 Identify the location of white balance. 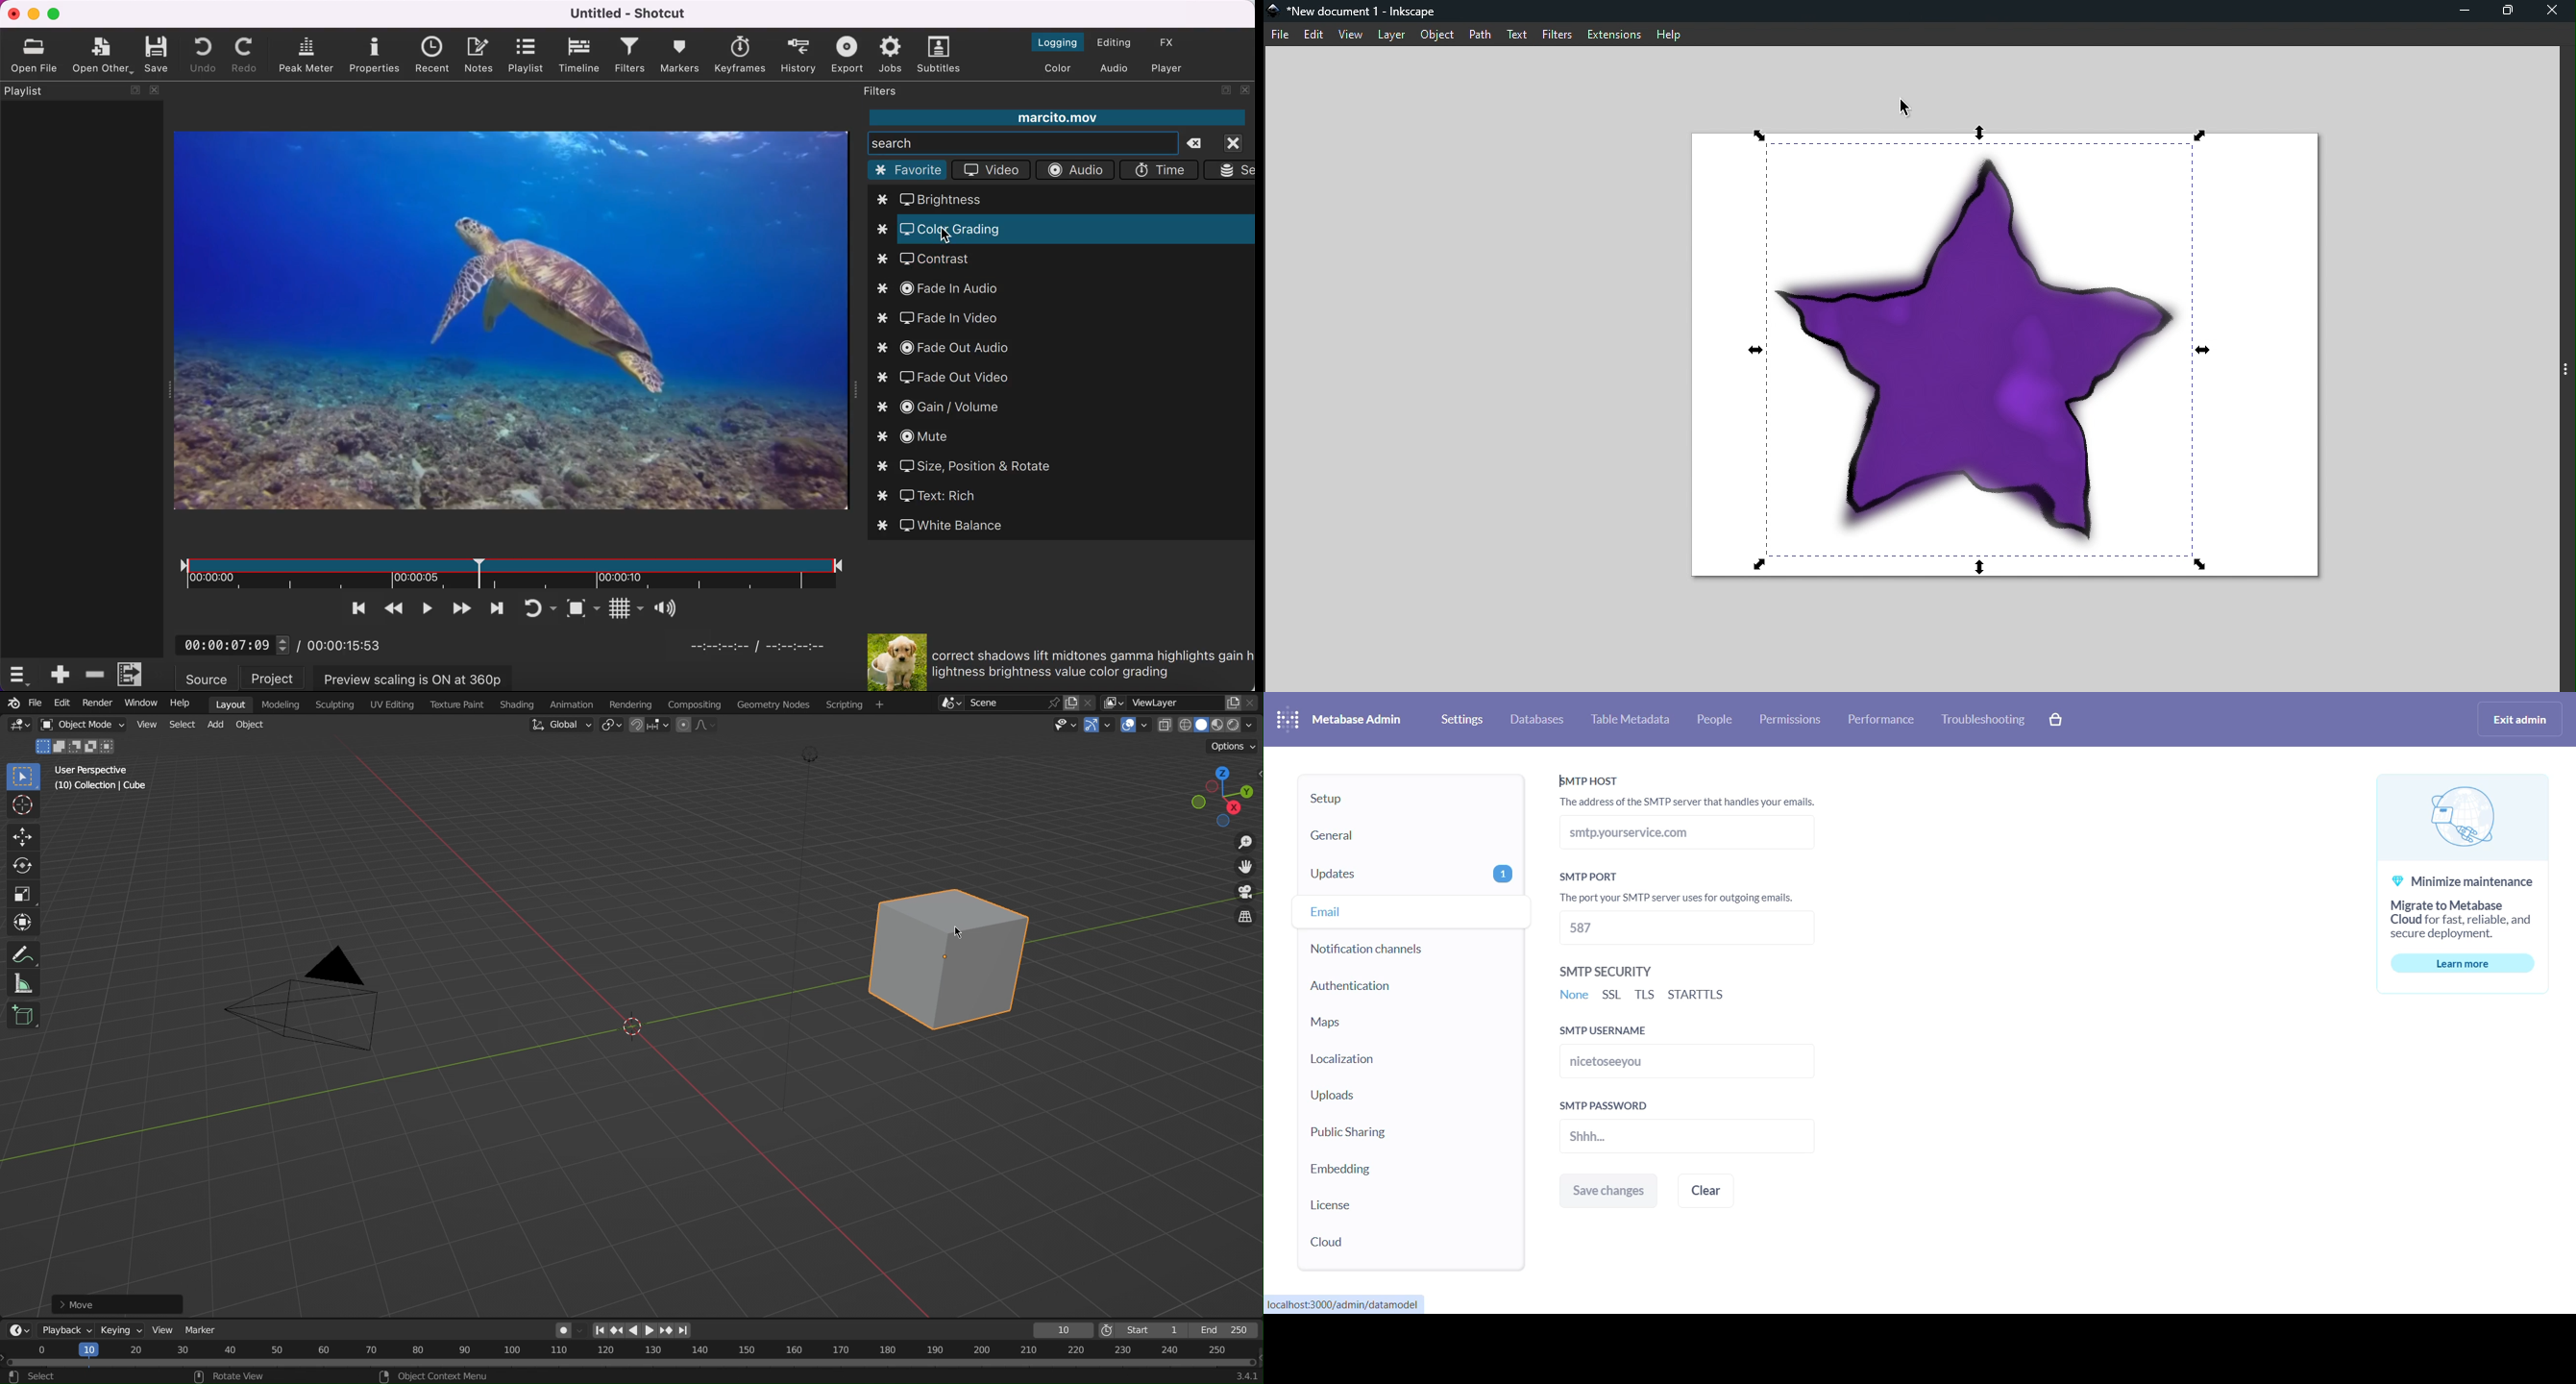
(945, 525).